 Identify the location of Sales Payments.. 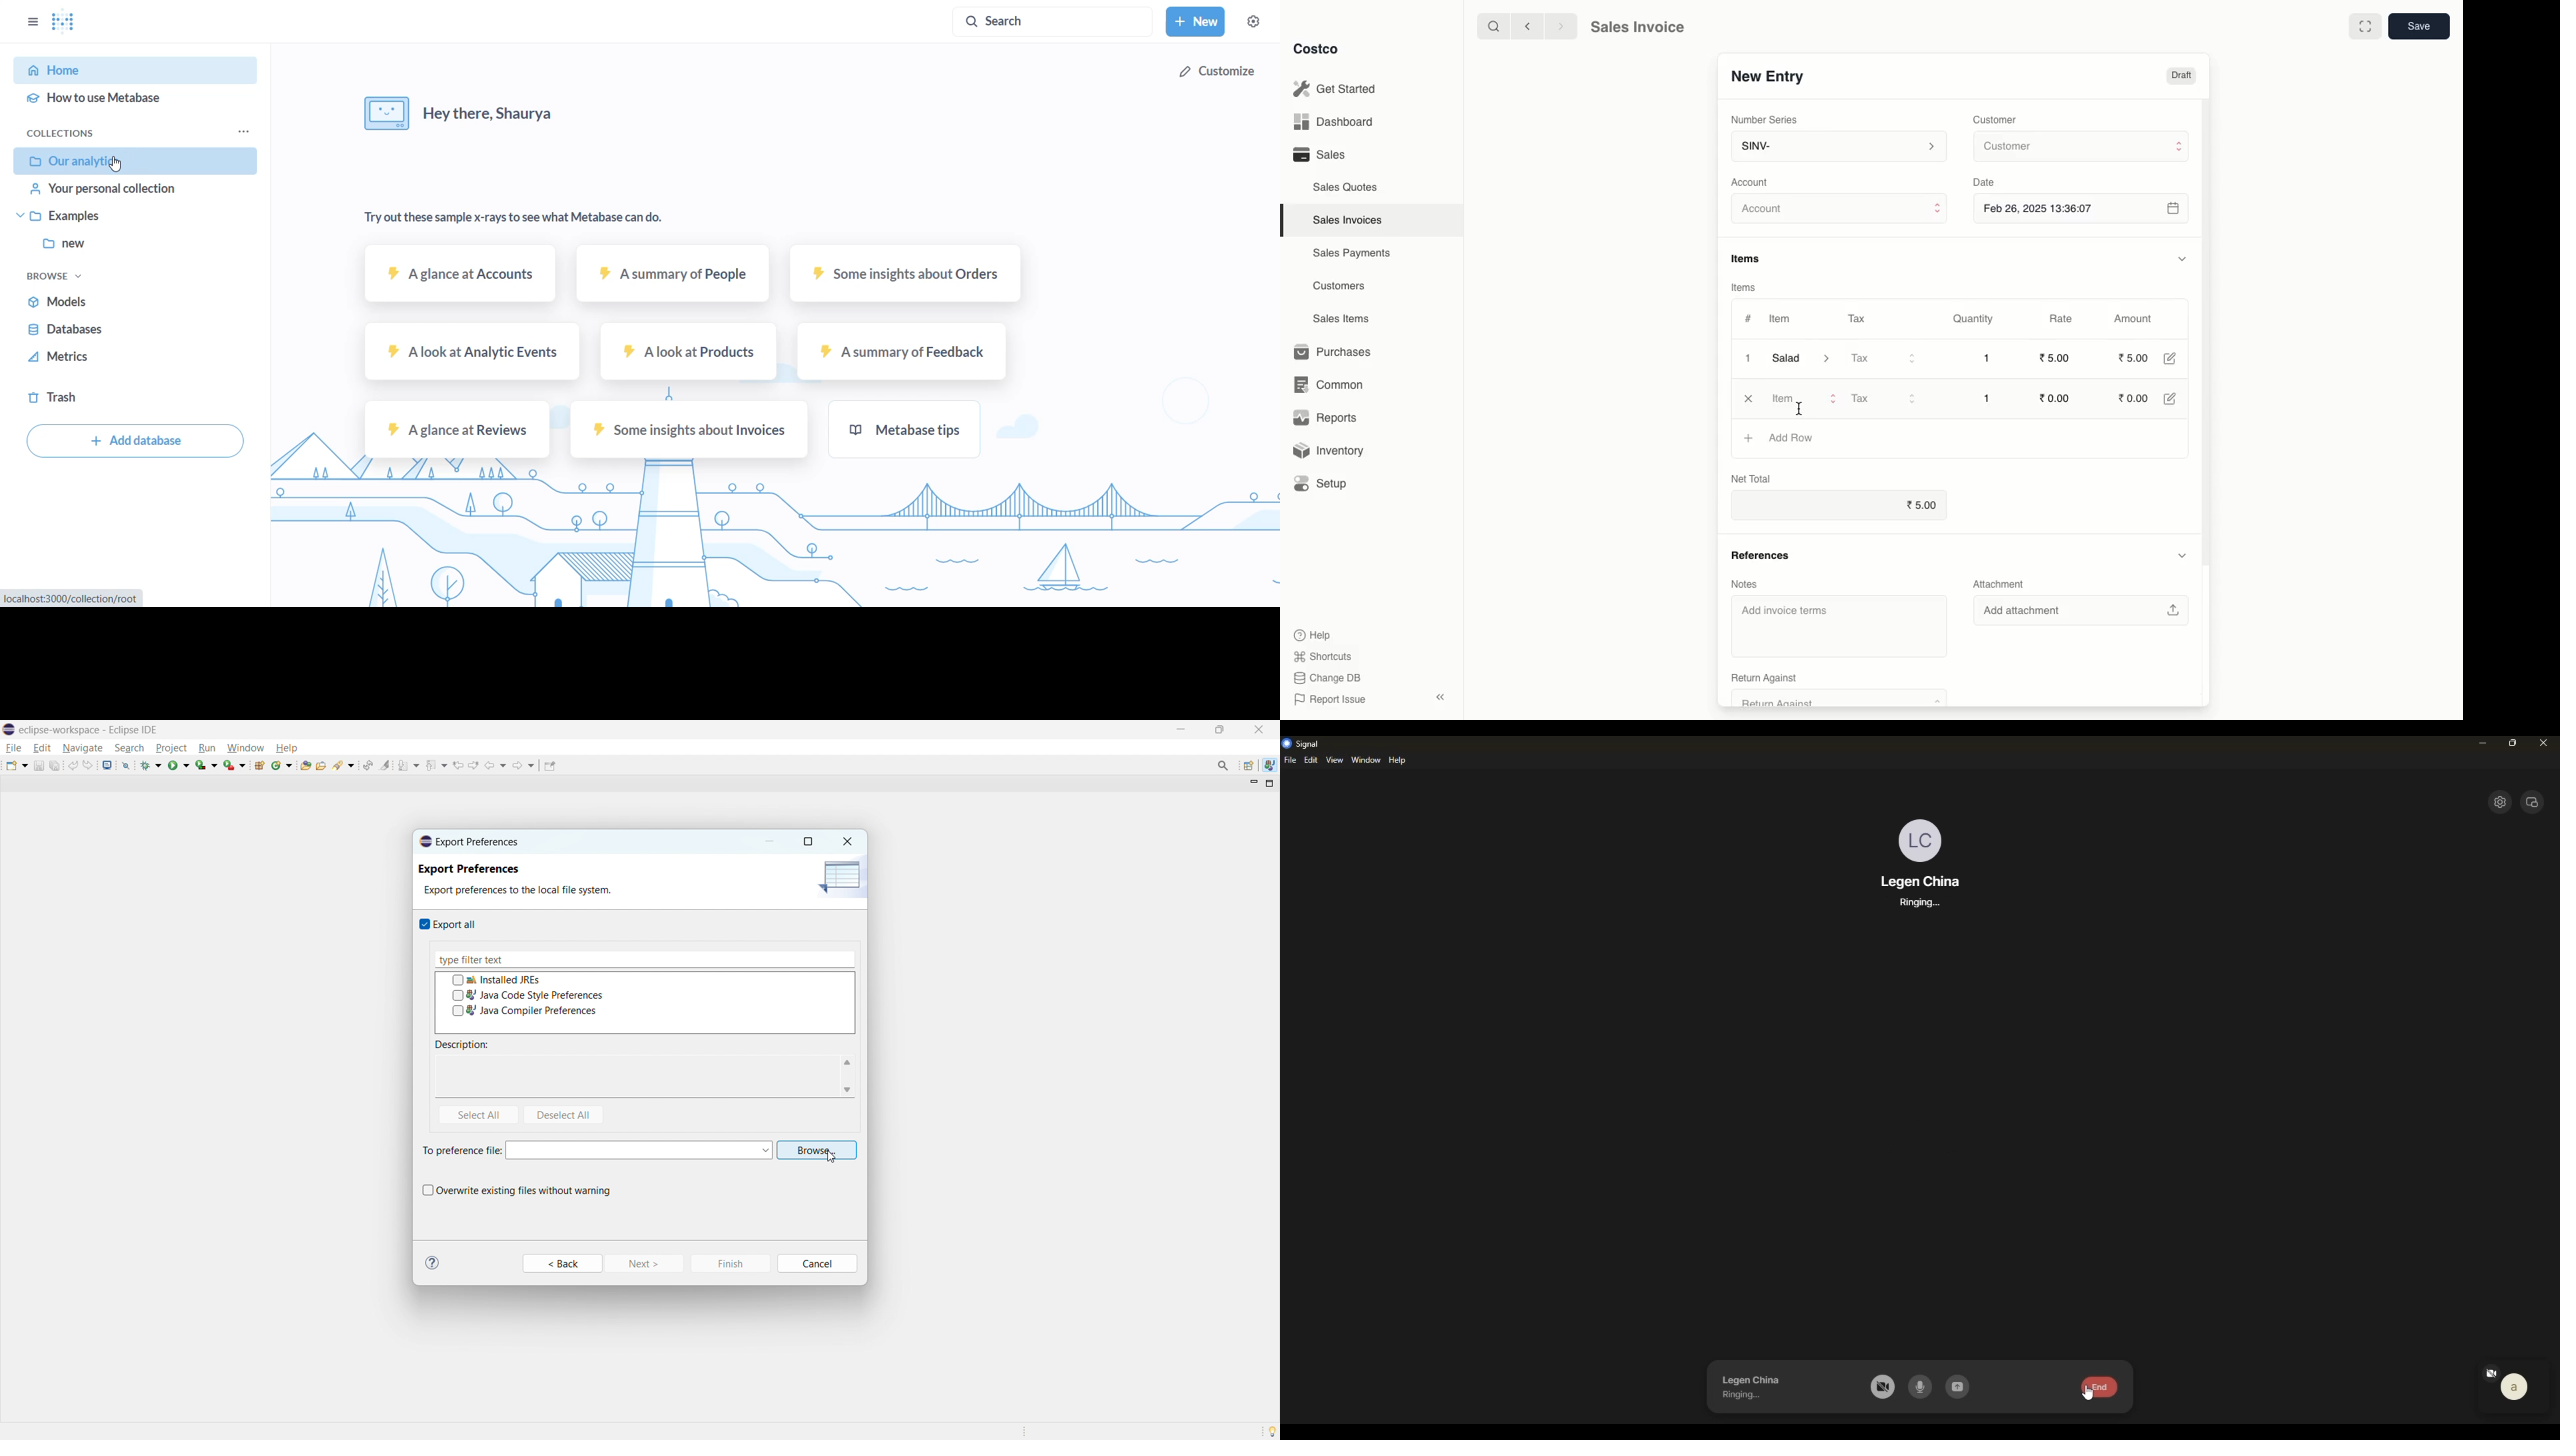
(1353, 255).